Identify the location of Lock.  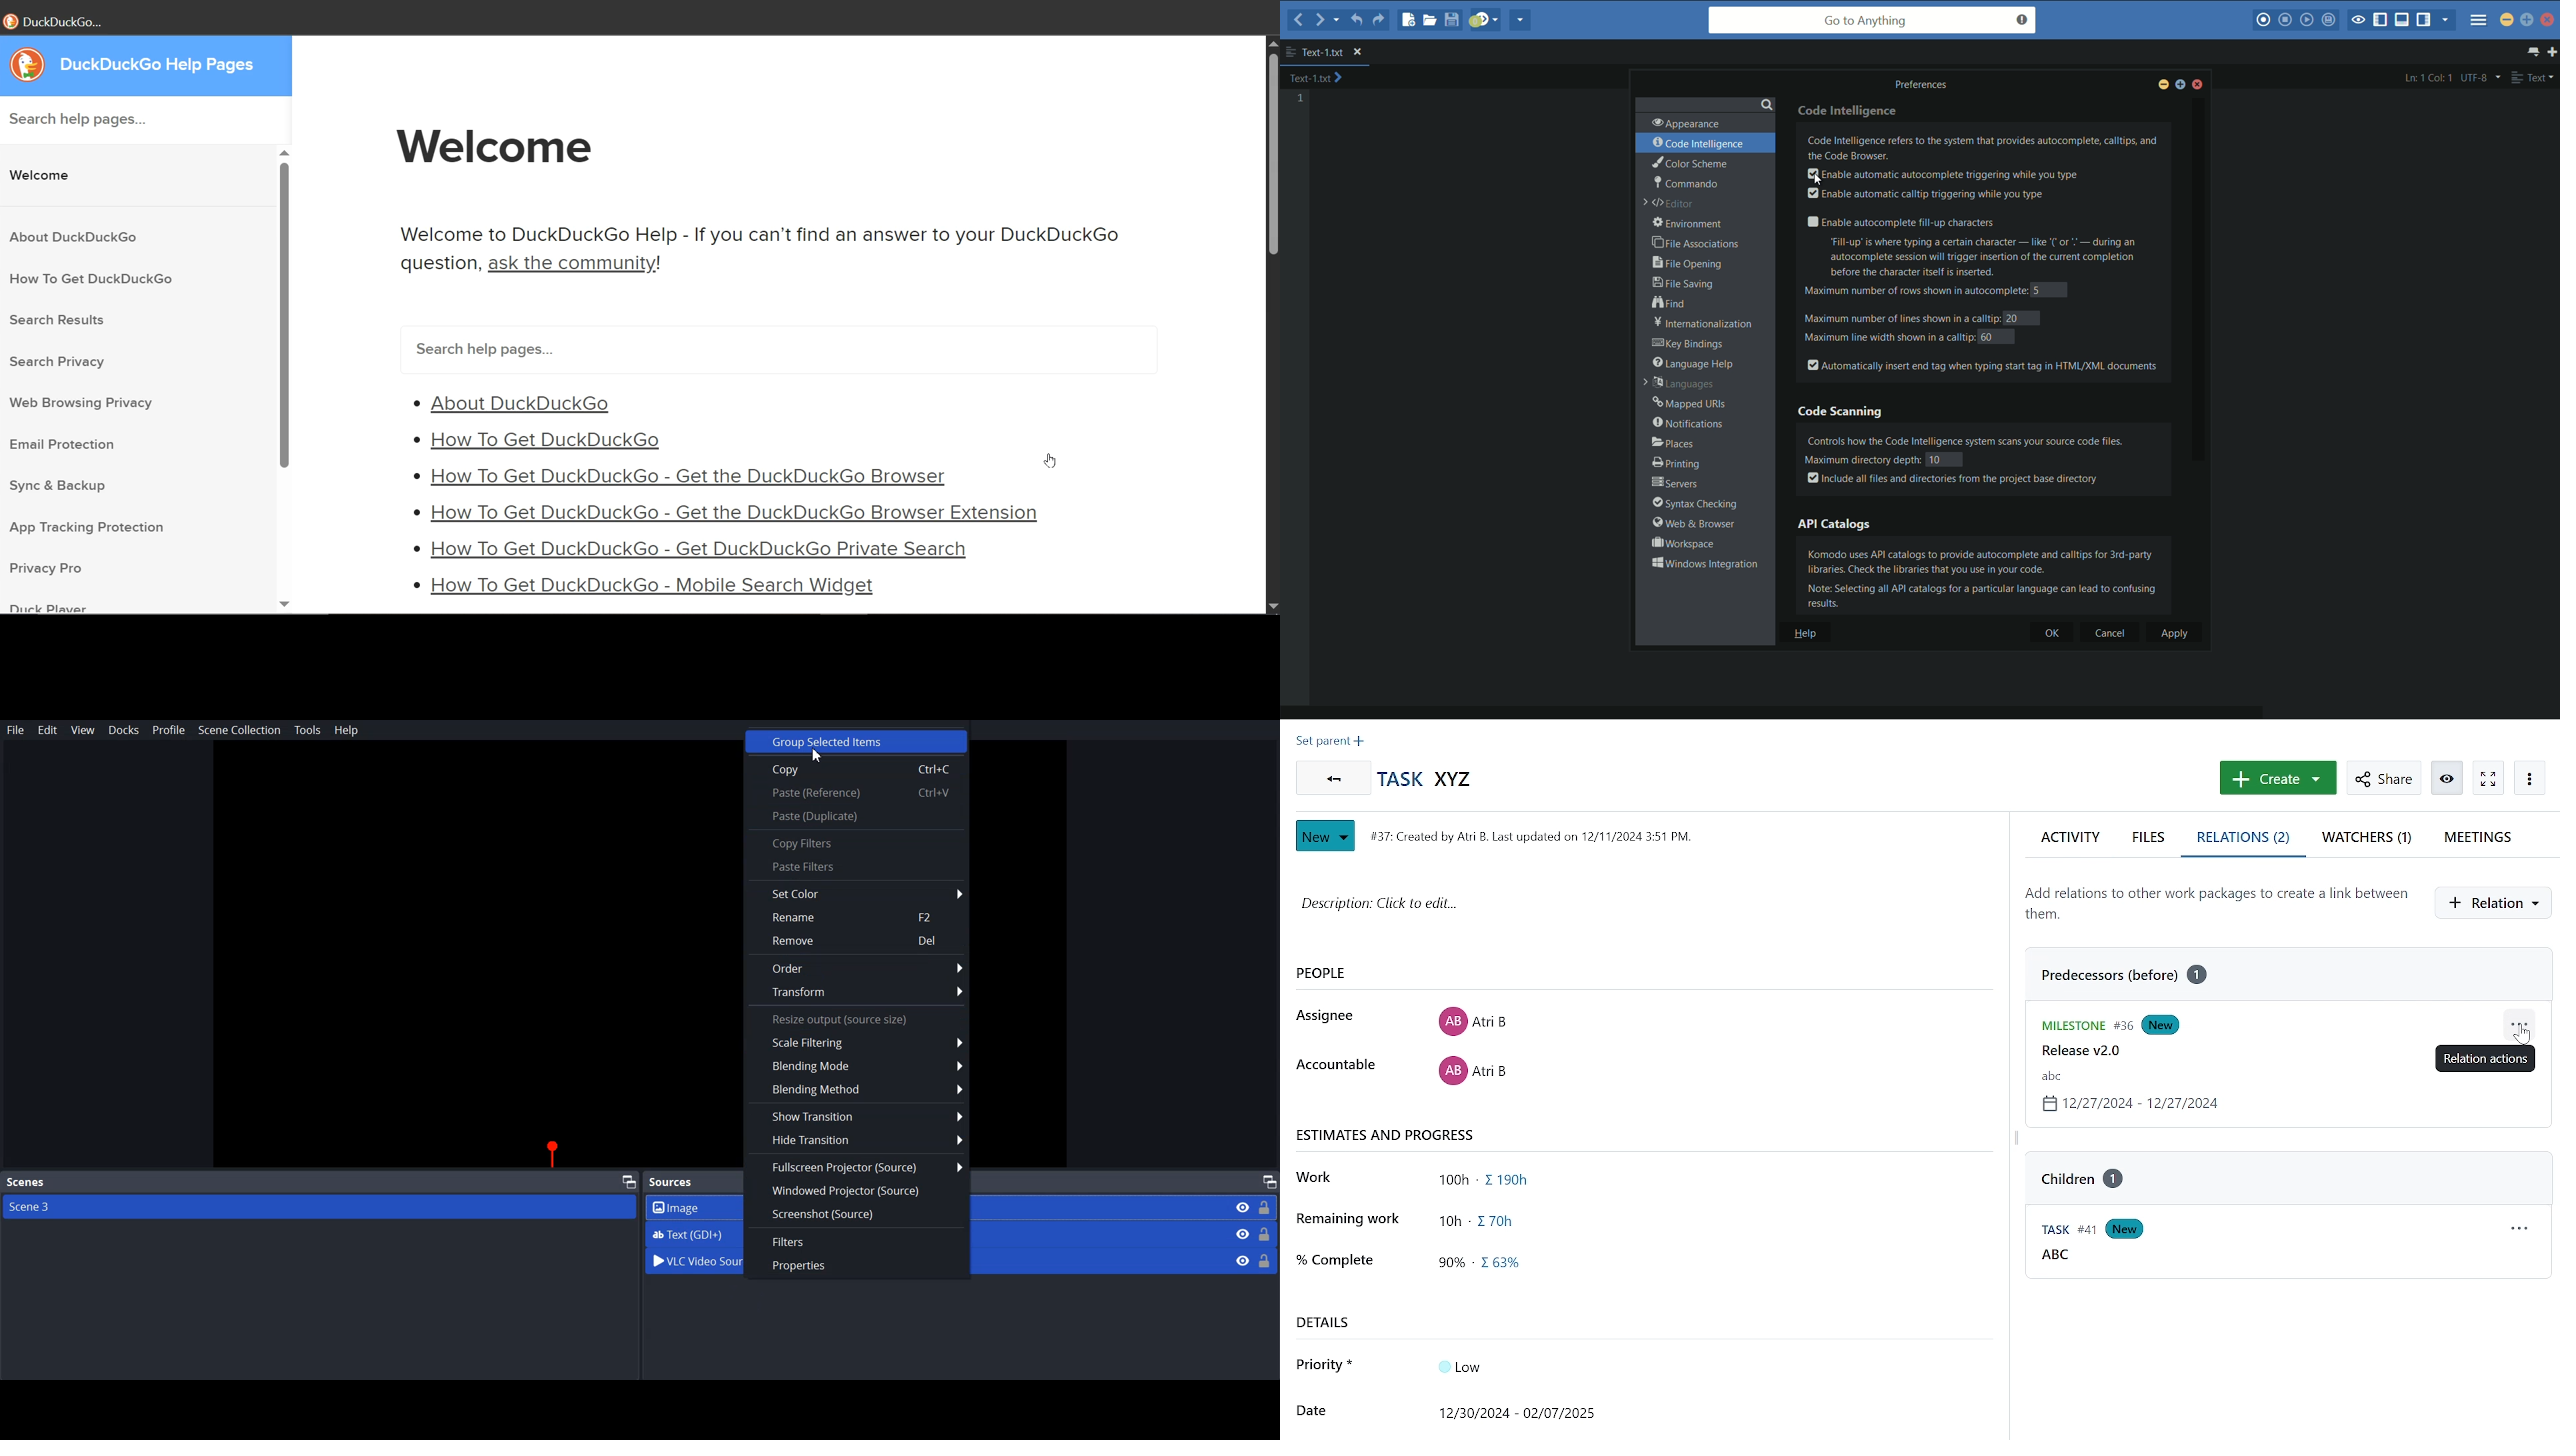
(1265, 1260).